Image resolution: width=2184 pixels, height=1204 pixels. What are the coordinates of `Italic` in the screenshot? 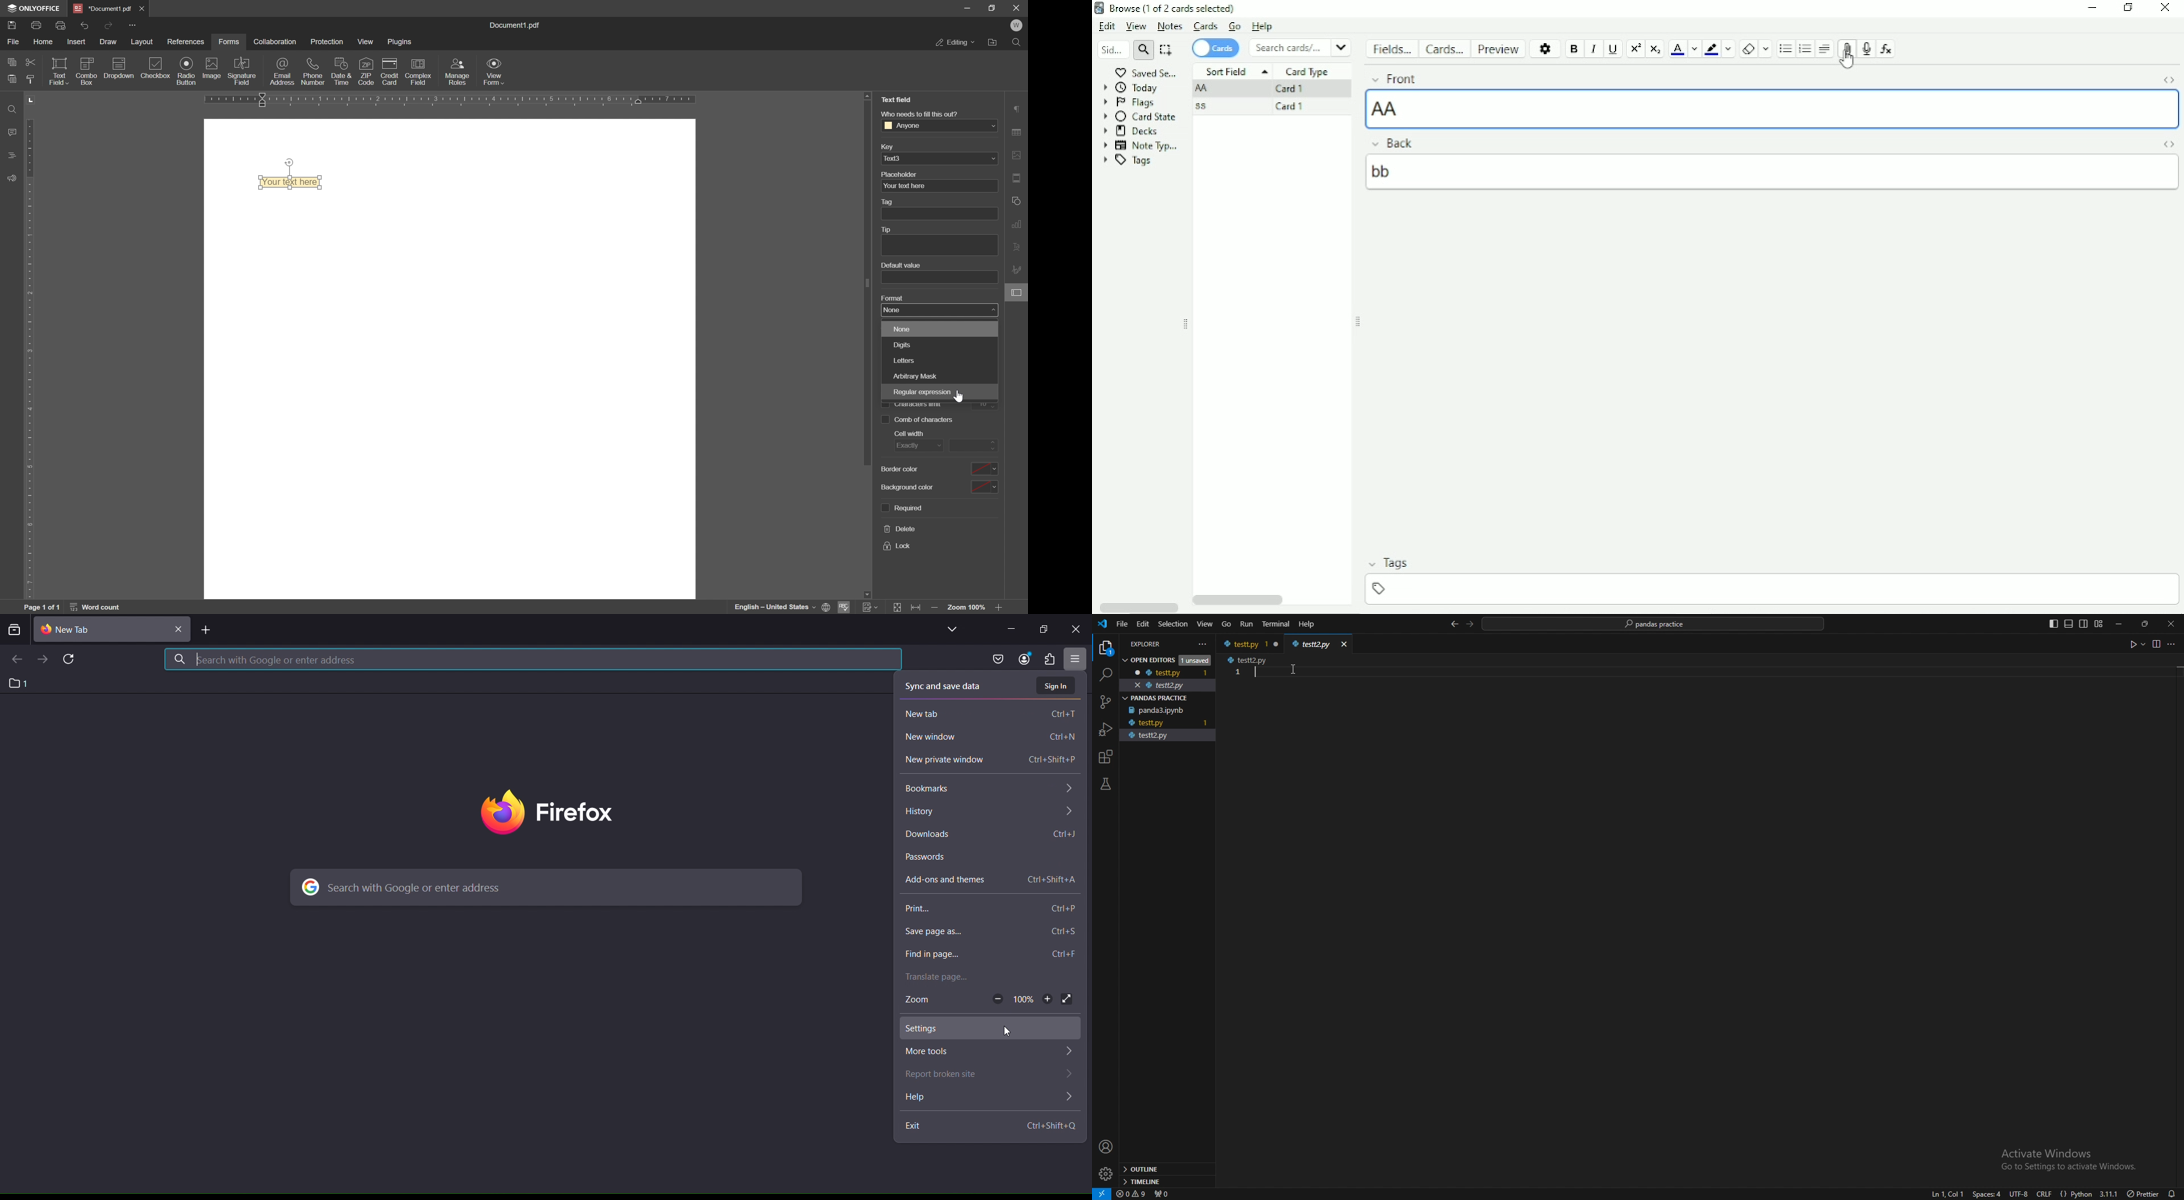 It's located at (1593, 49).